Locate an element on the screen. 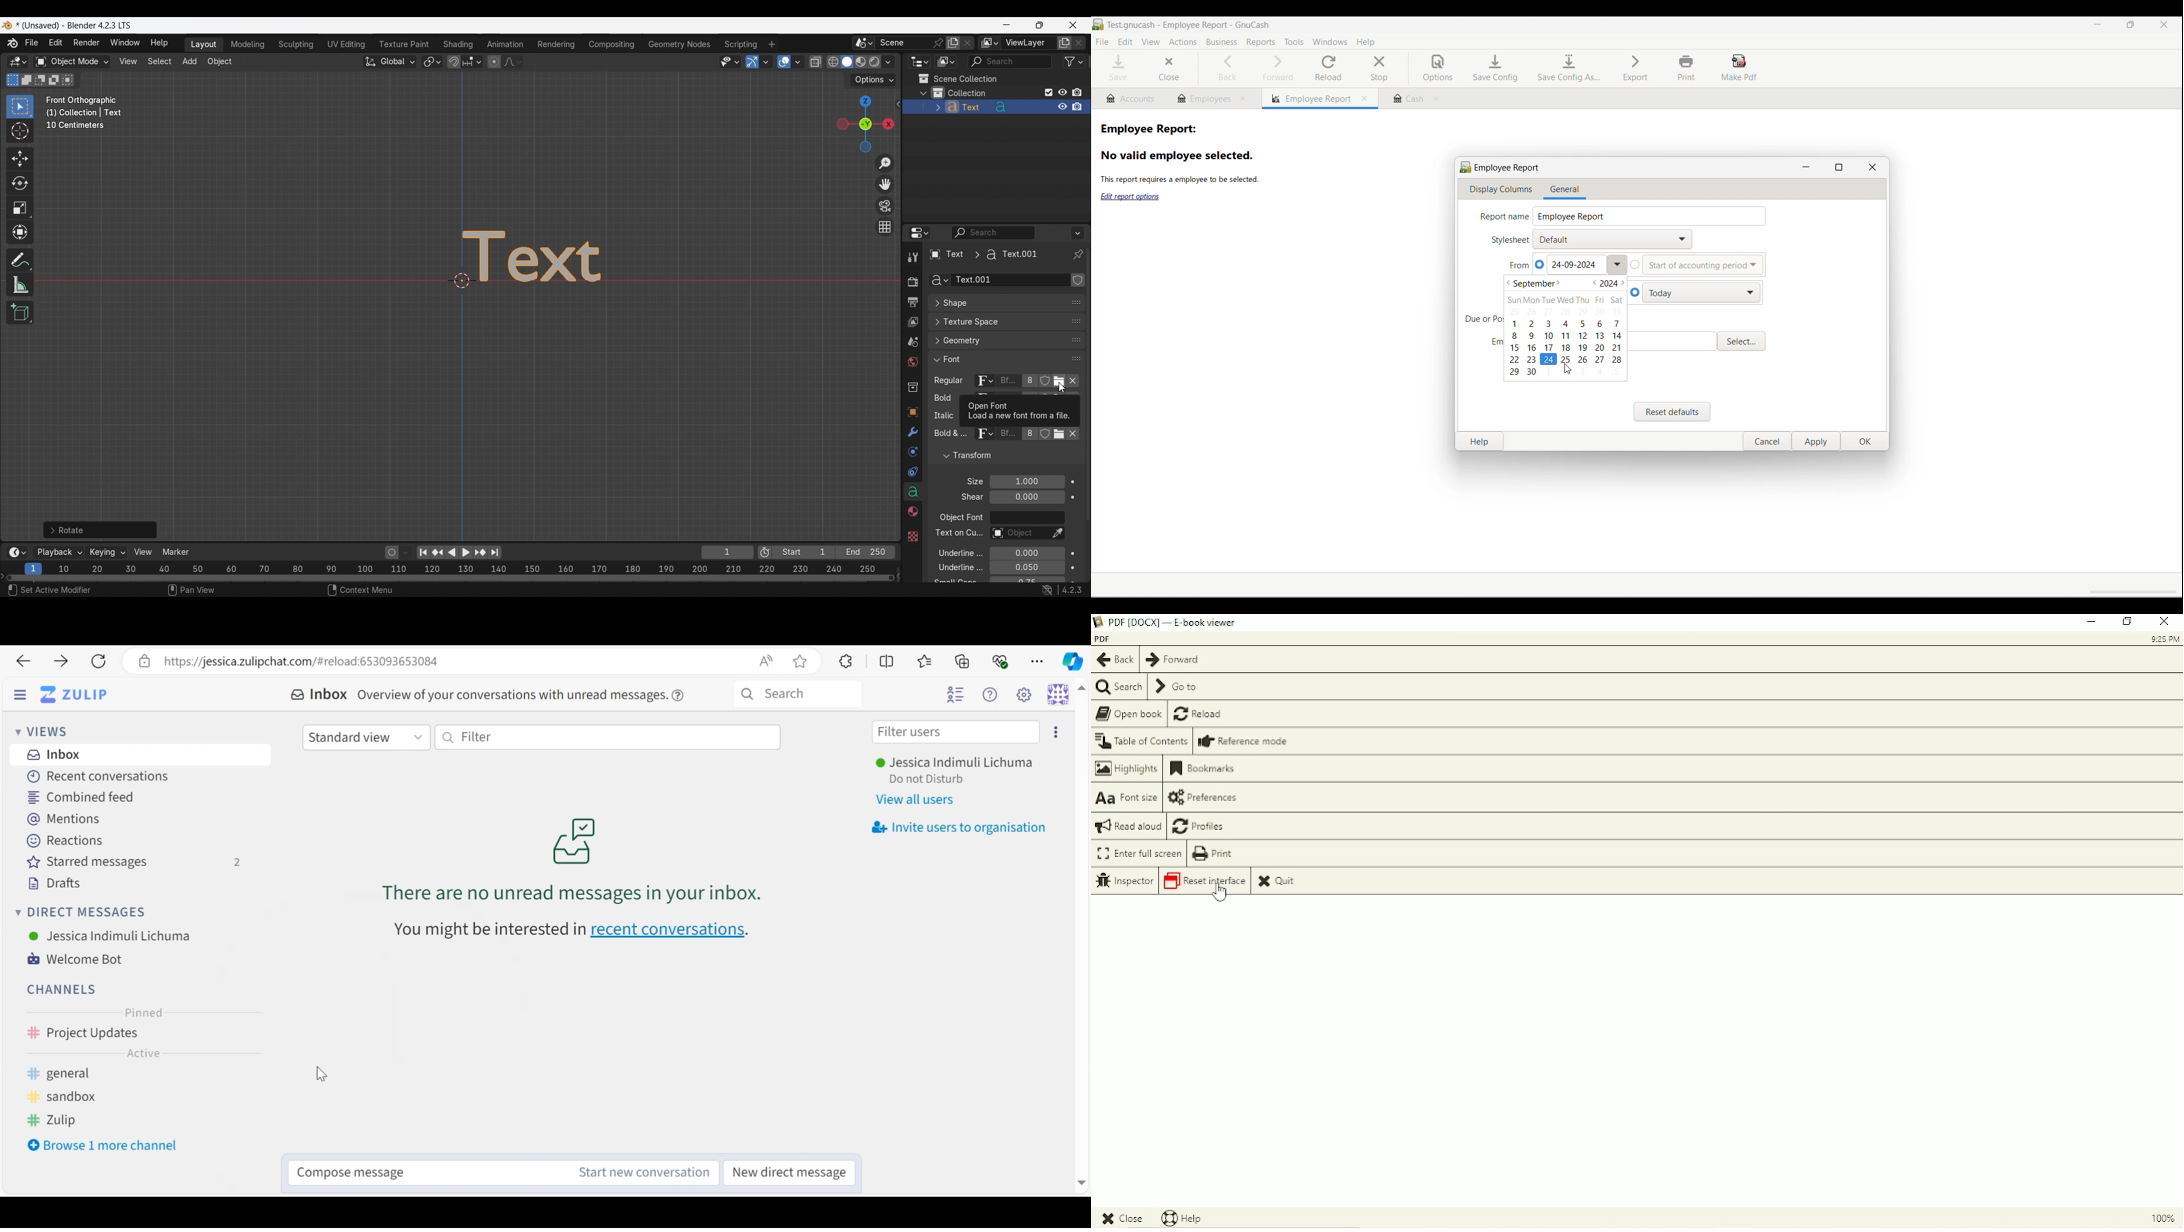 Image resolution: width=2184 pixels, height=1232 pixels. Display mode is located at coordinates (946, 62).